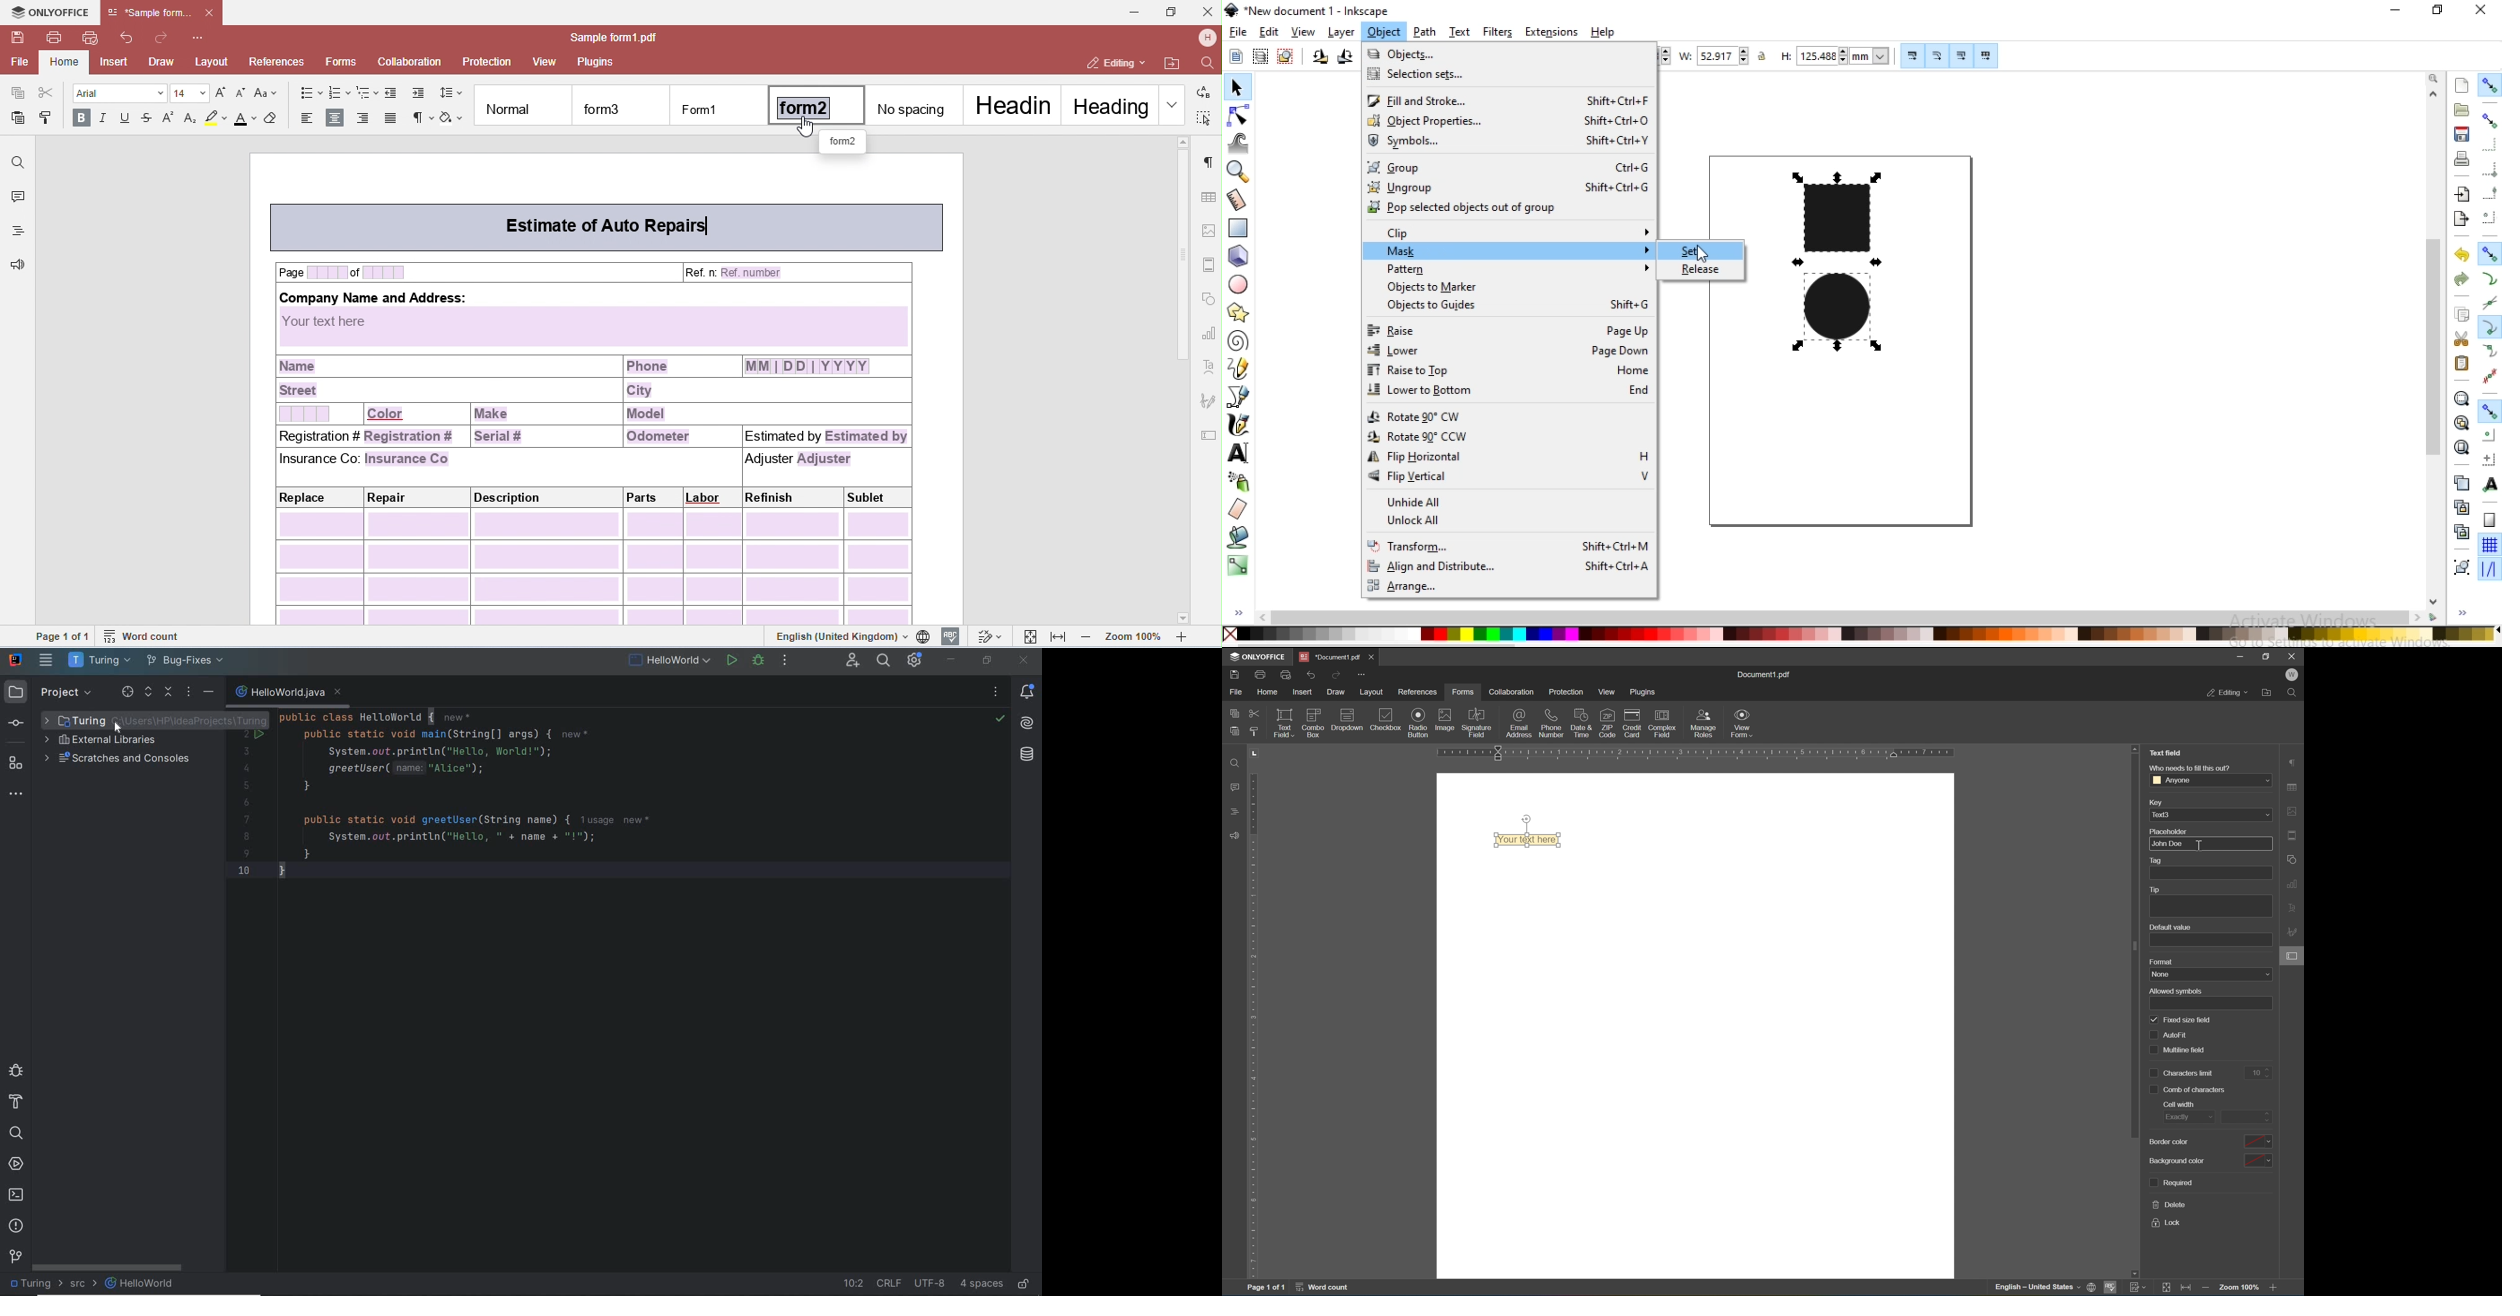  What do you see at coordinates (2436, 341) in the screenshot?
I see `scrollbar` at bounding box center [2436, 341].